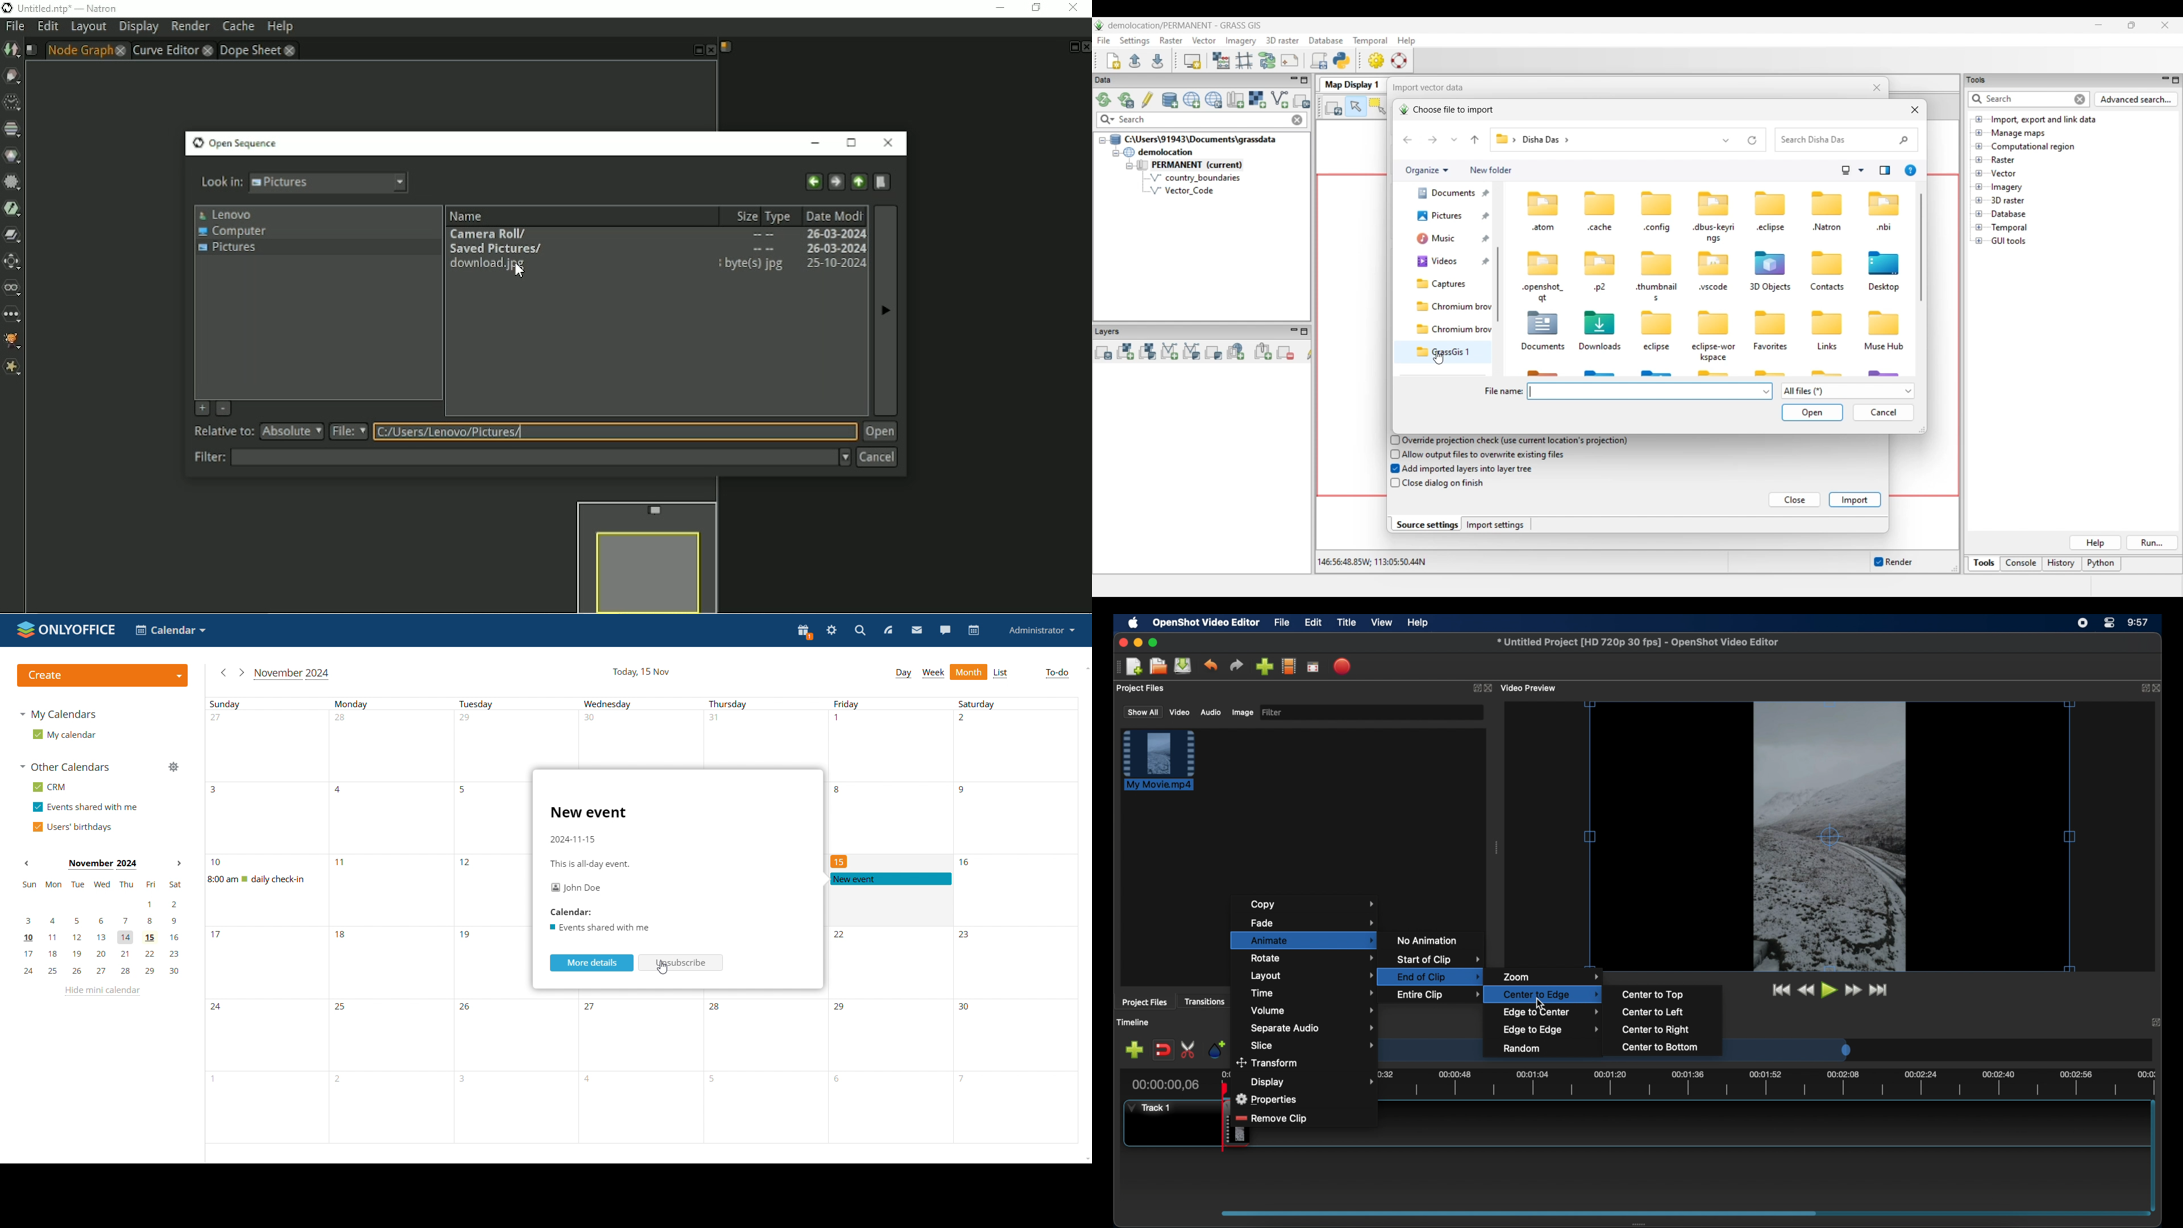 The image size is (2184, 1232). Describe the element at coordinates (890, 704) in the screenshot. I see `individual day` at that location.